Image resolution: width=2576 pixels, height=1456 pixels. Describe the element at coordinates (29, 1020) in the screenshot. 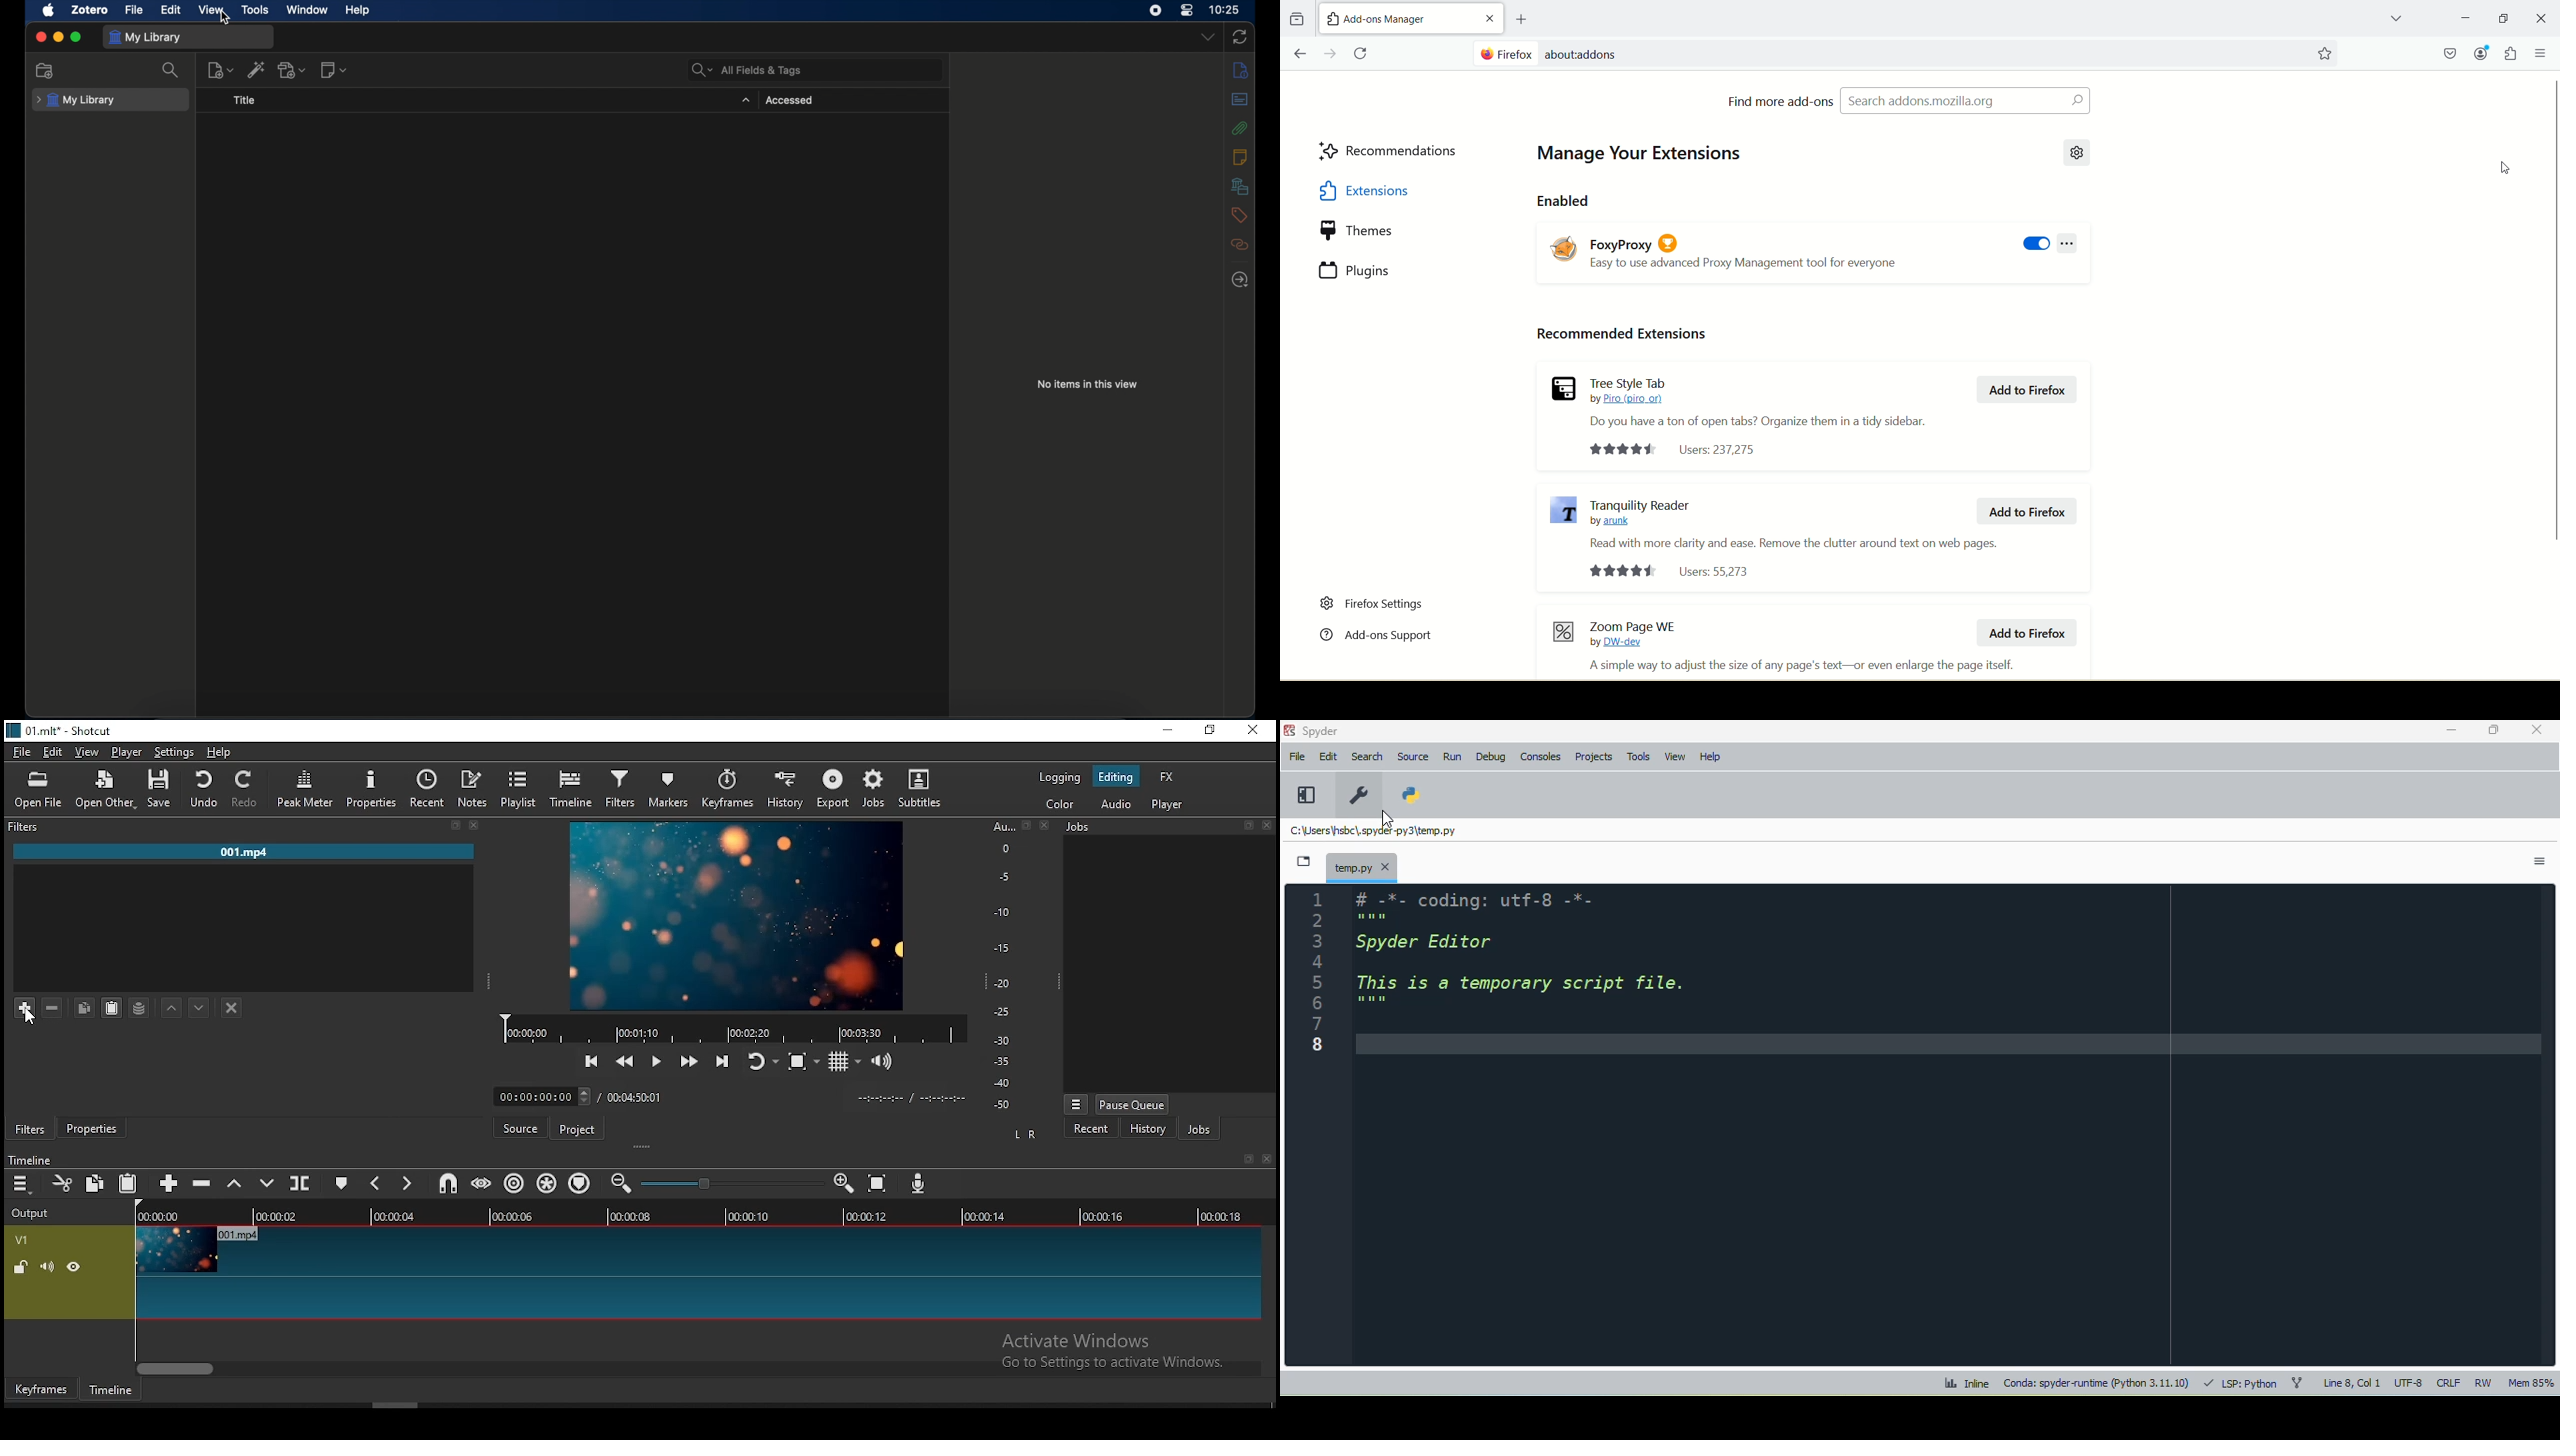

I see `cursor` at that location.